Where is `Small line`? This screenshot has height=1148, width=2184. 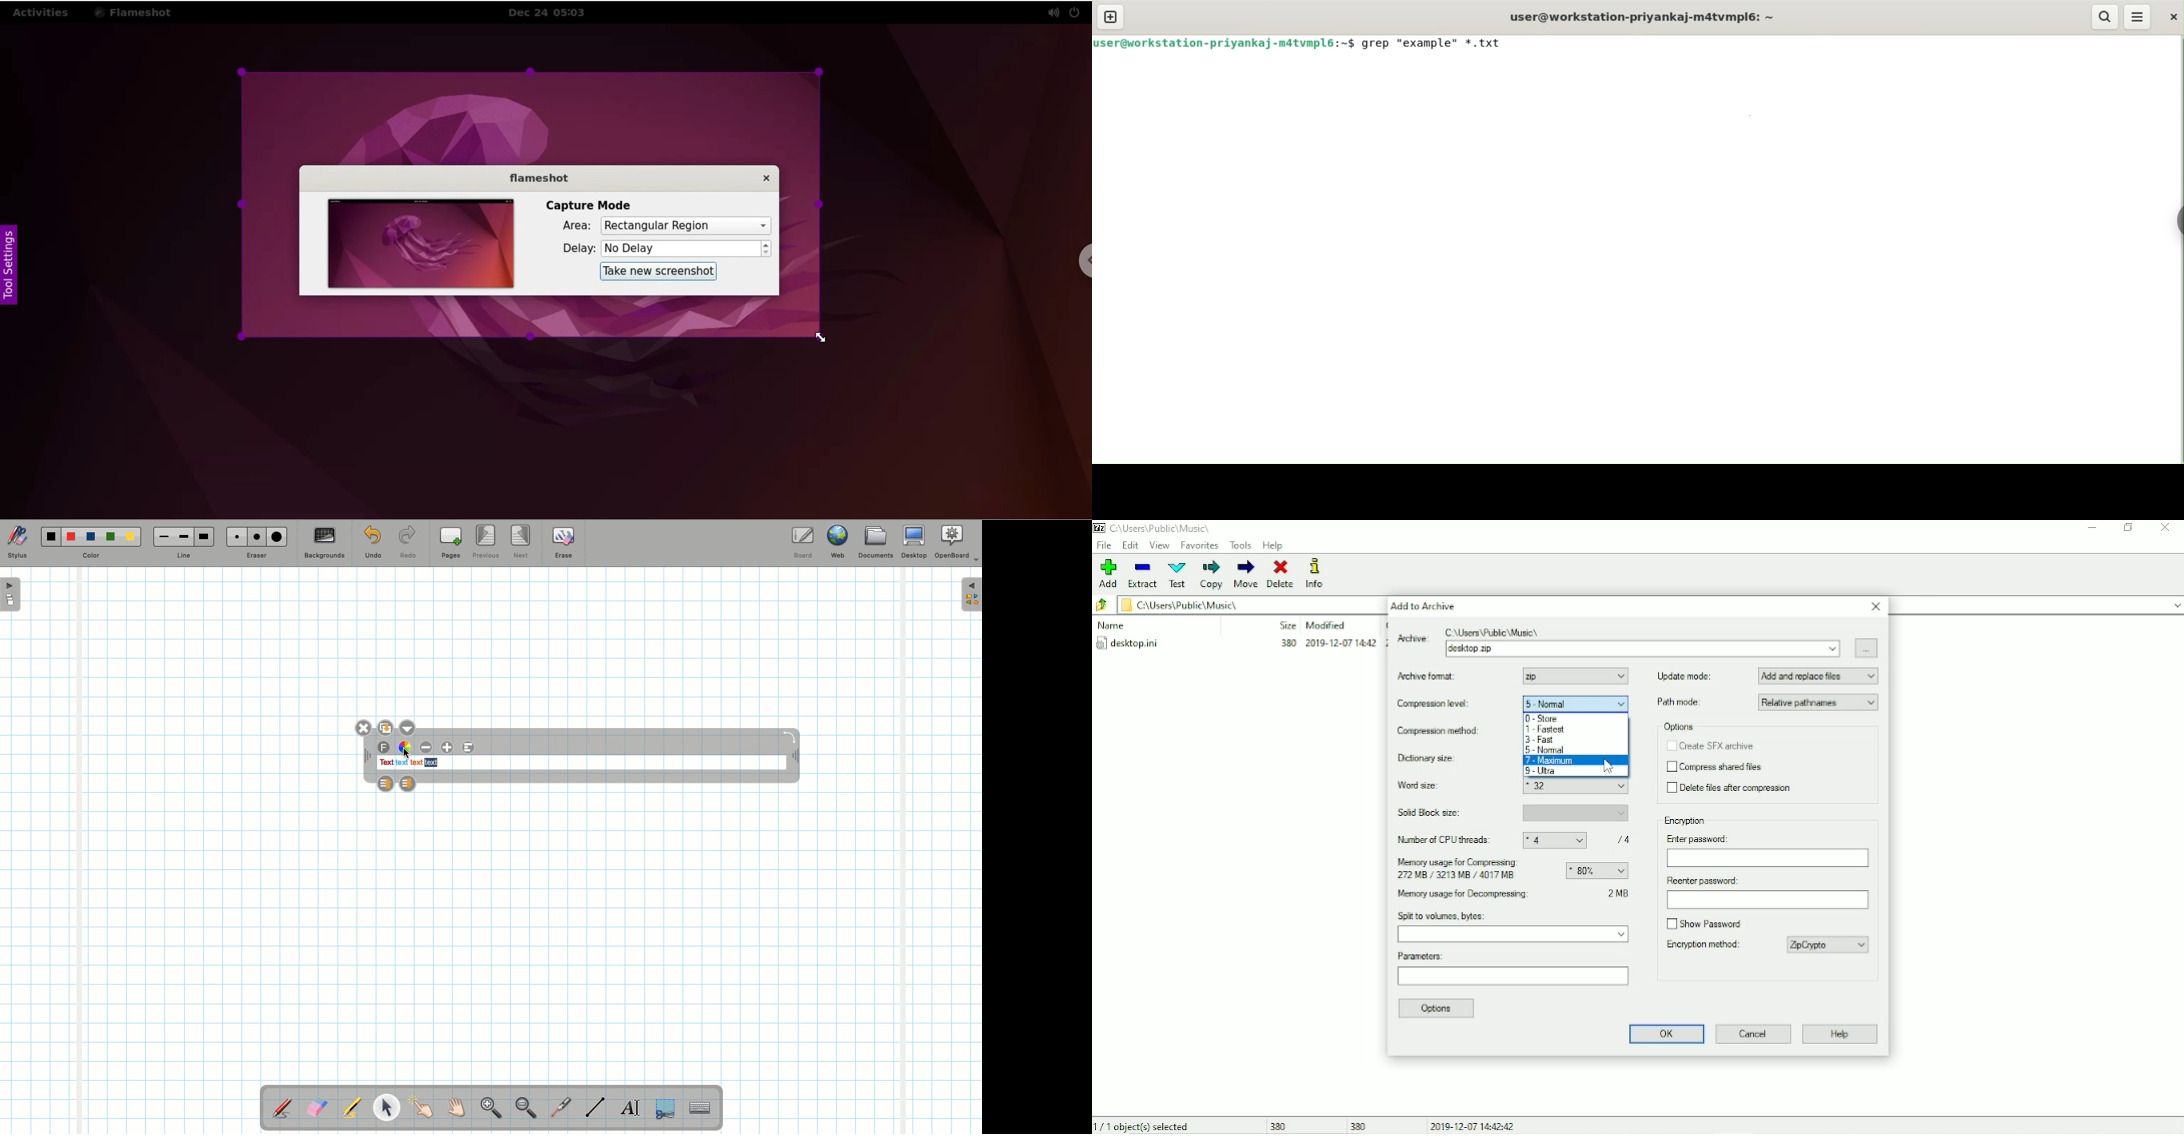
Small line is located at coordinates (162, 537).